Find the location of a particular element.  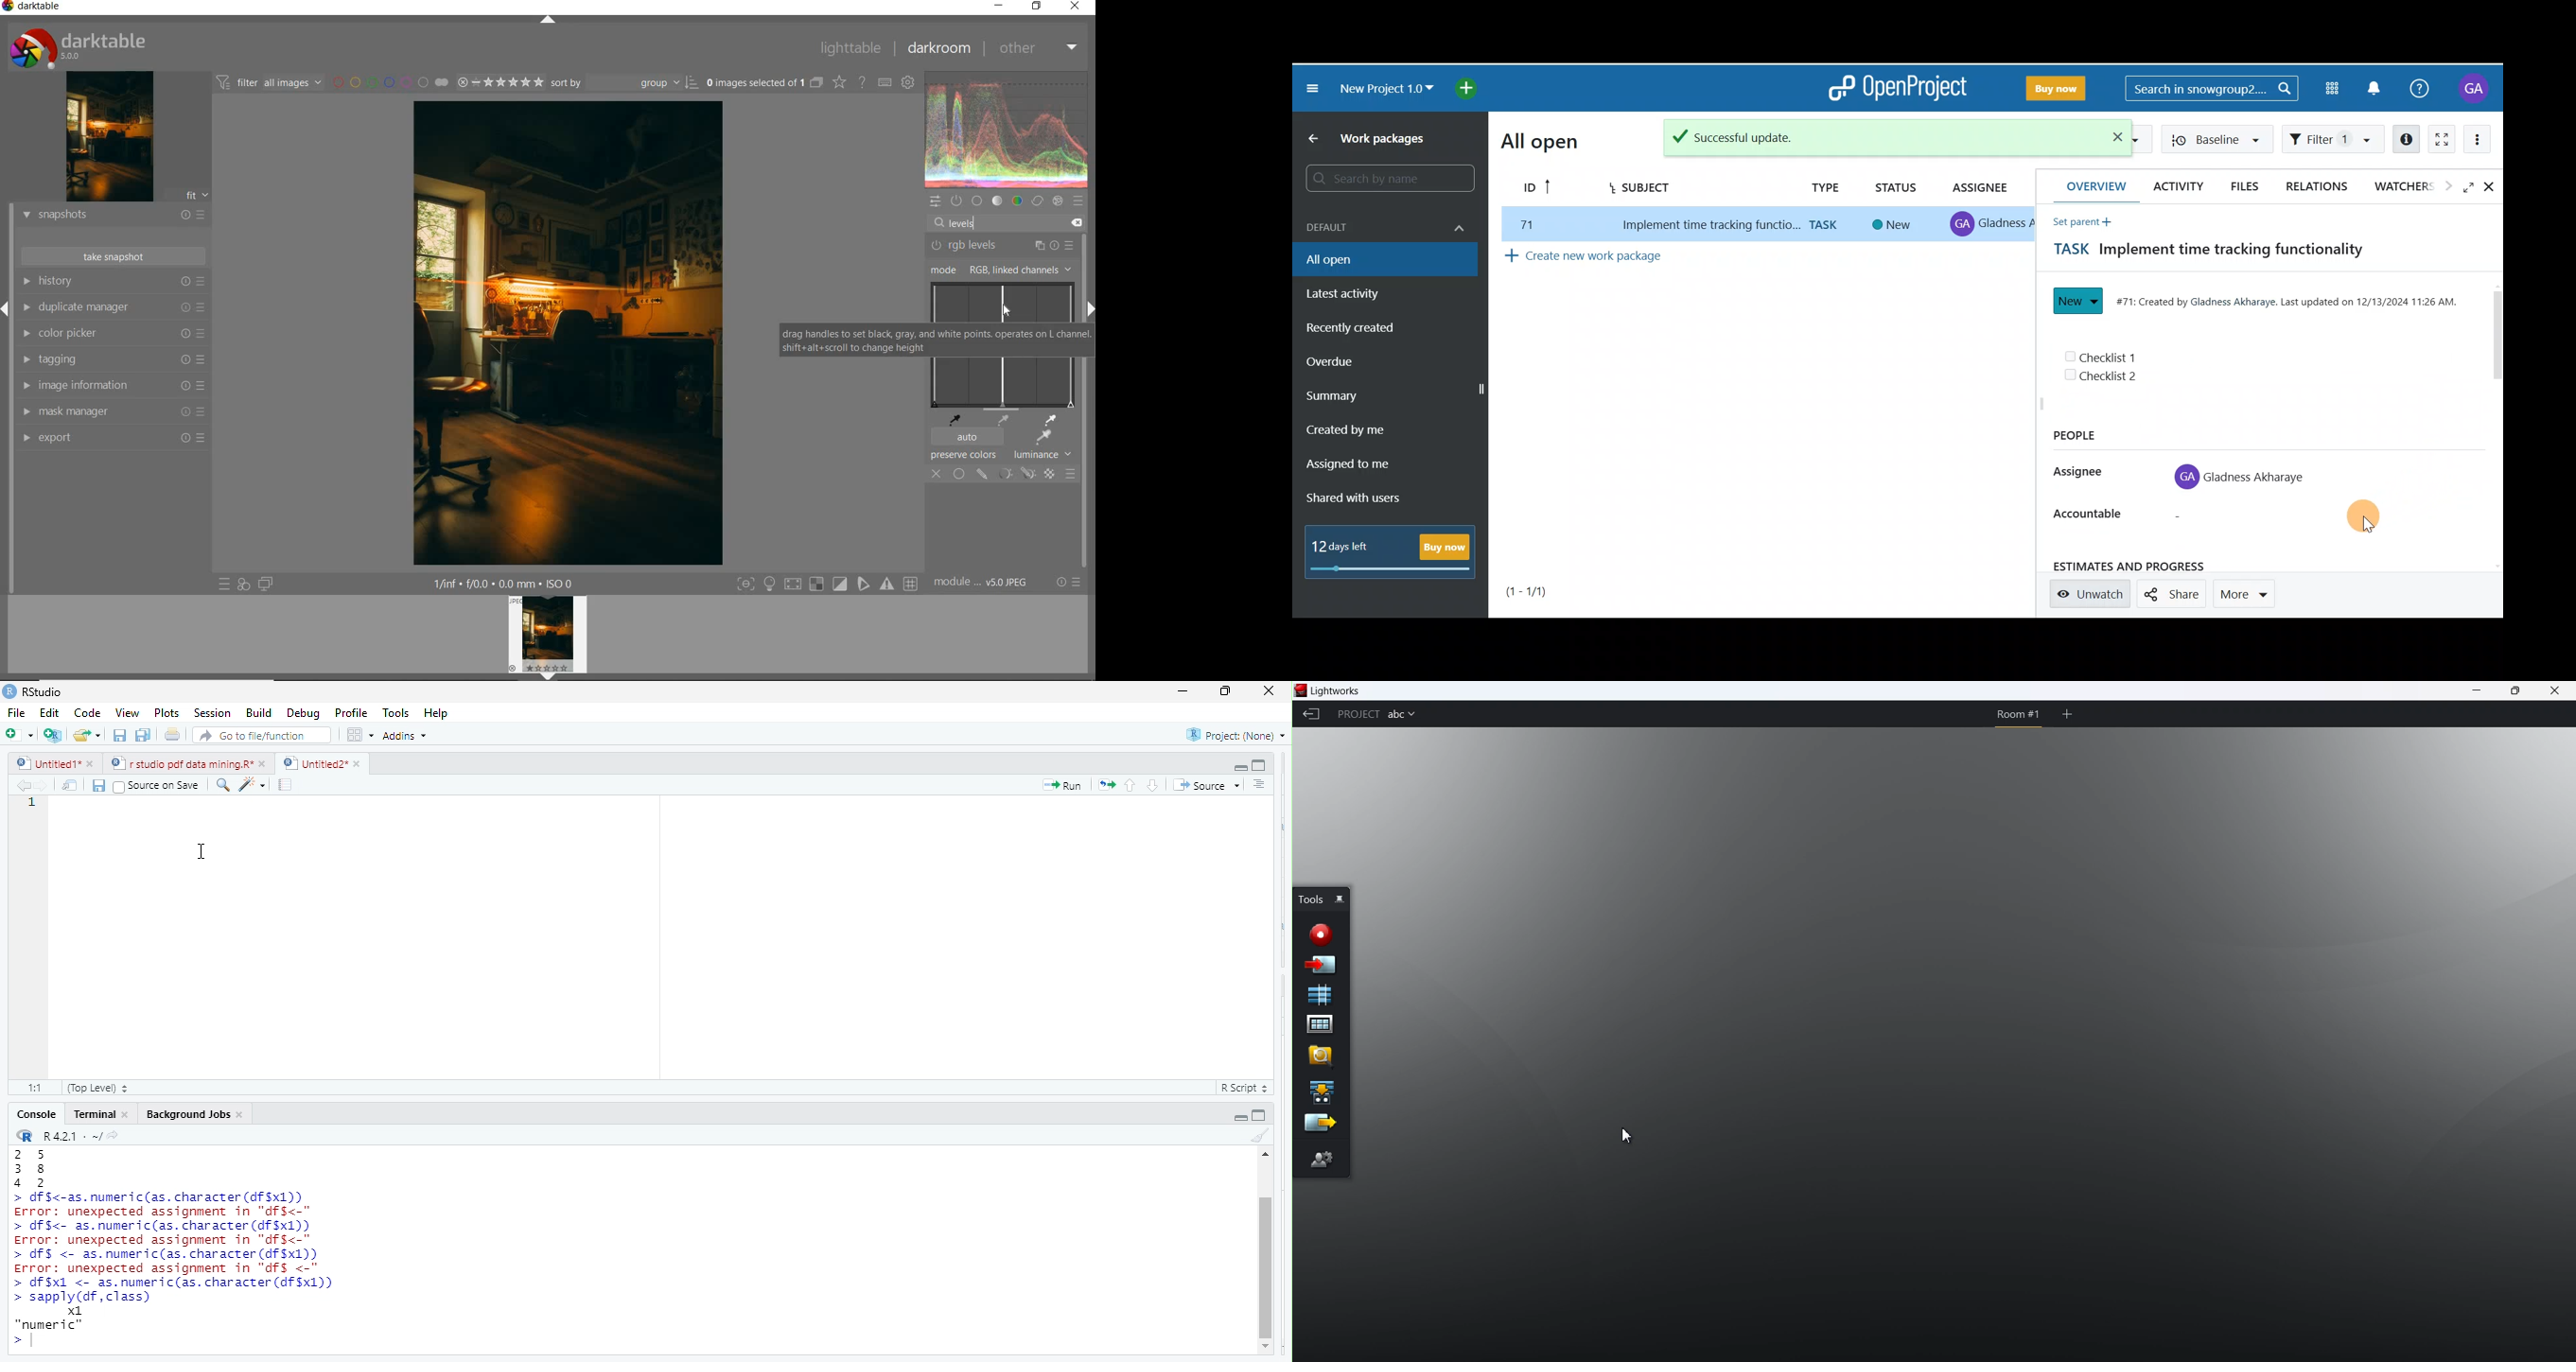

quick access to presets is located at coordinates (225, 583).